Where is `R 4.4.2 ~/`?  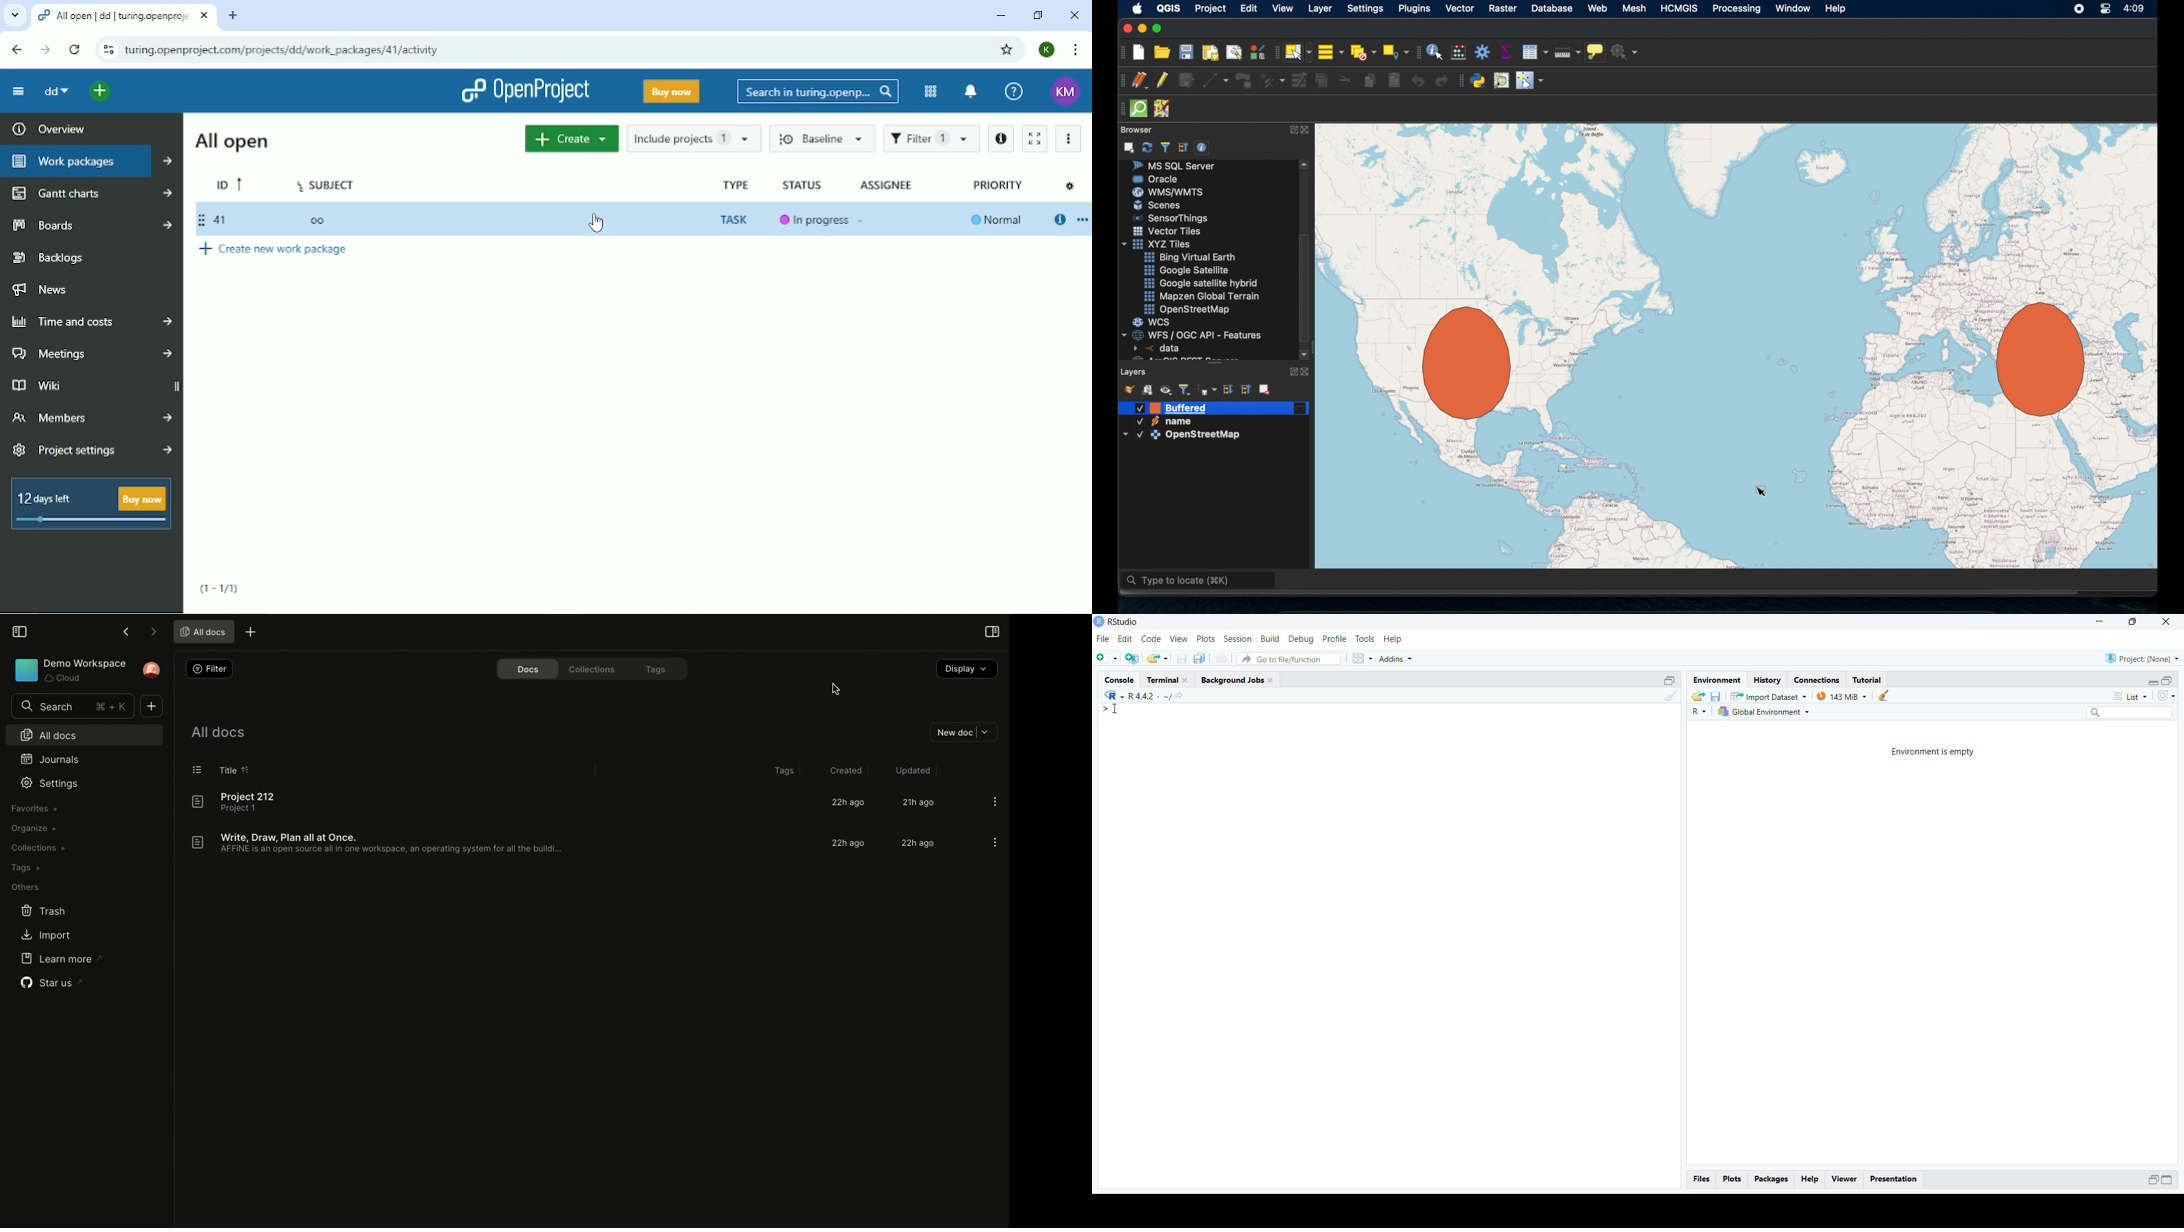 R 4.4.2 ~/ is located at coordinates (1149, 696).